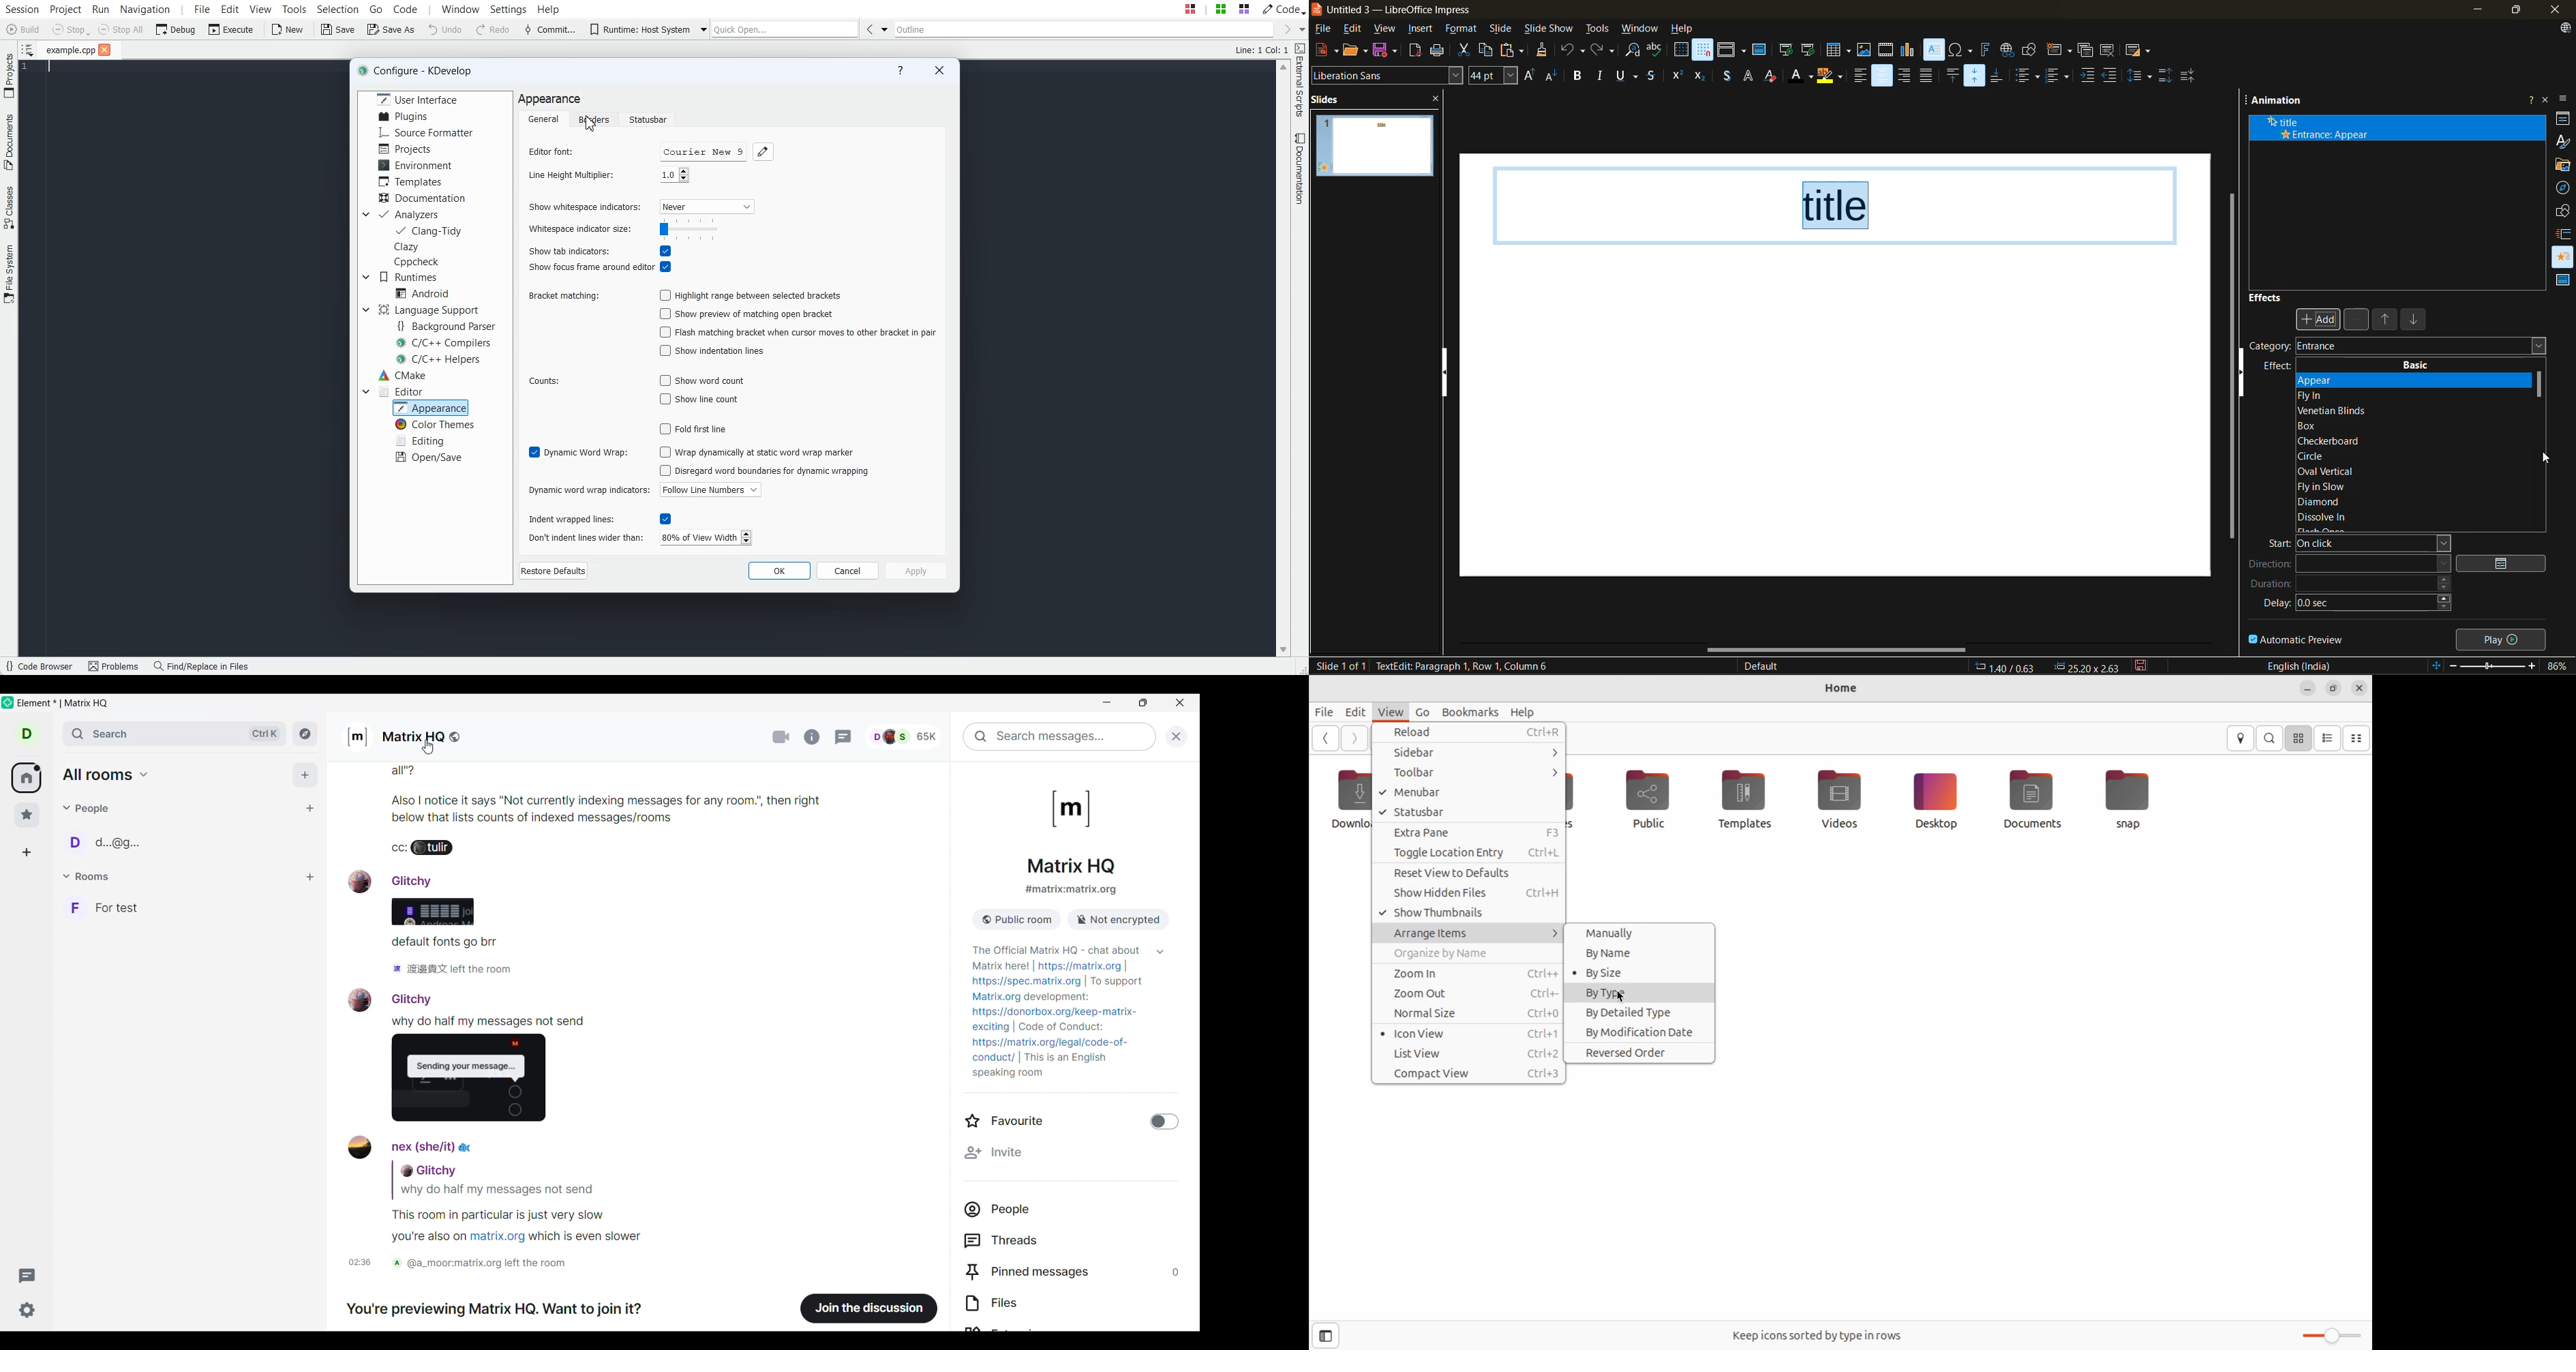 This screenshot has height=1372, width=2576. Describe the element at coordinates (1571, 51) in the screenshot. I see `undo` at that location.